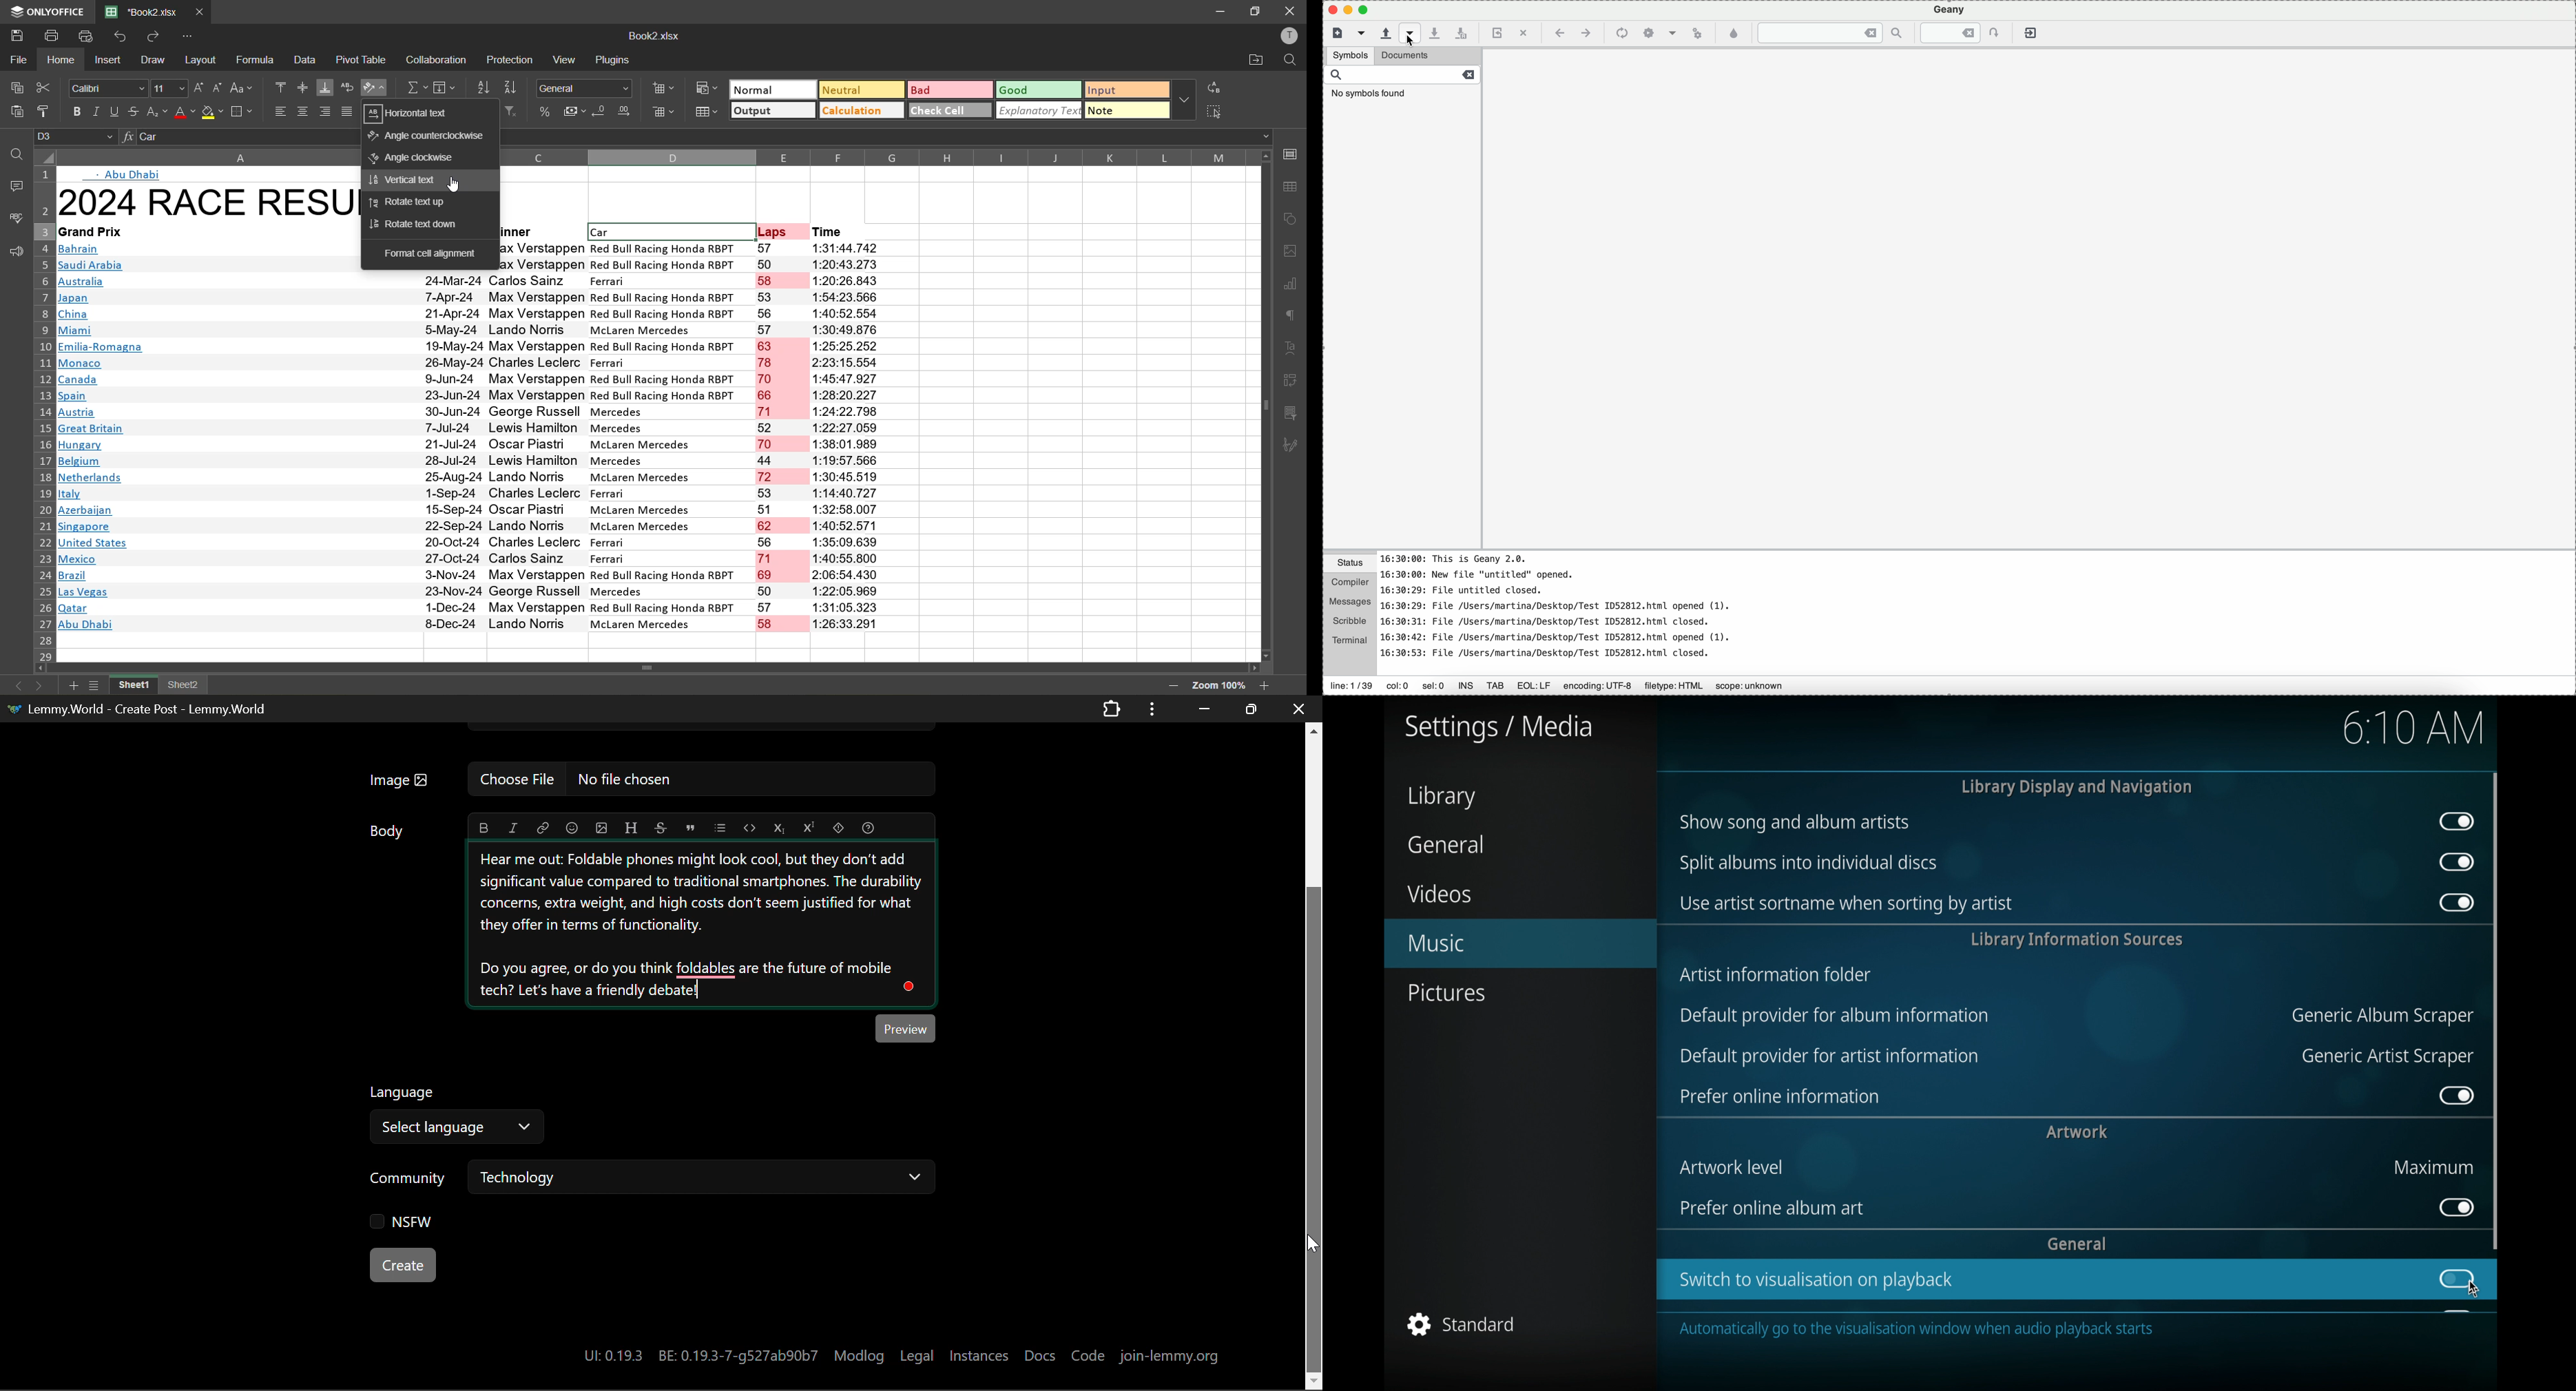 This screenshot has width=2576, height=1400. Describe the element at coordinates (1291, 318) in the screenshot. I see `paragraph` at that location.